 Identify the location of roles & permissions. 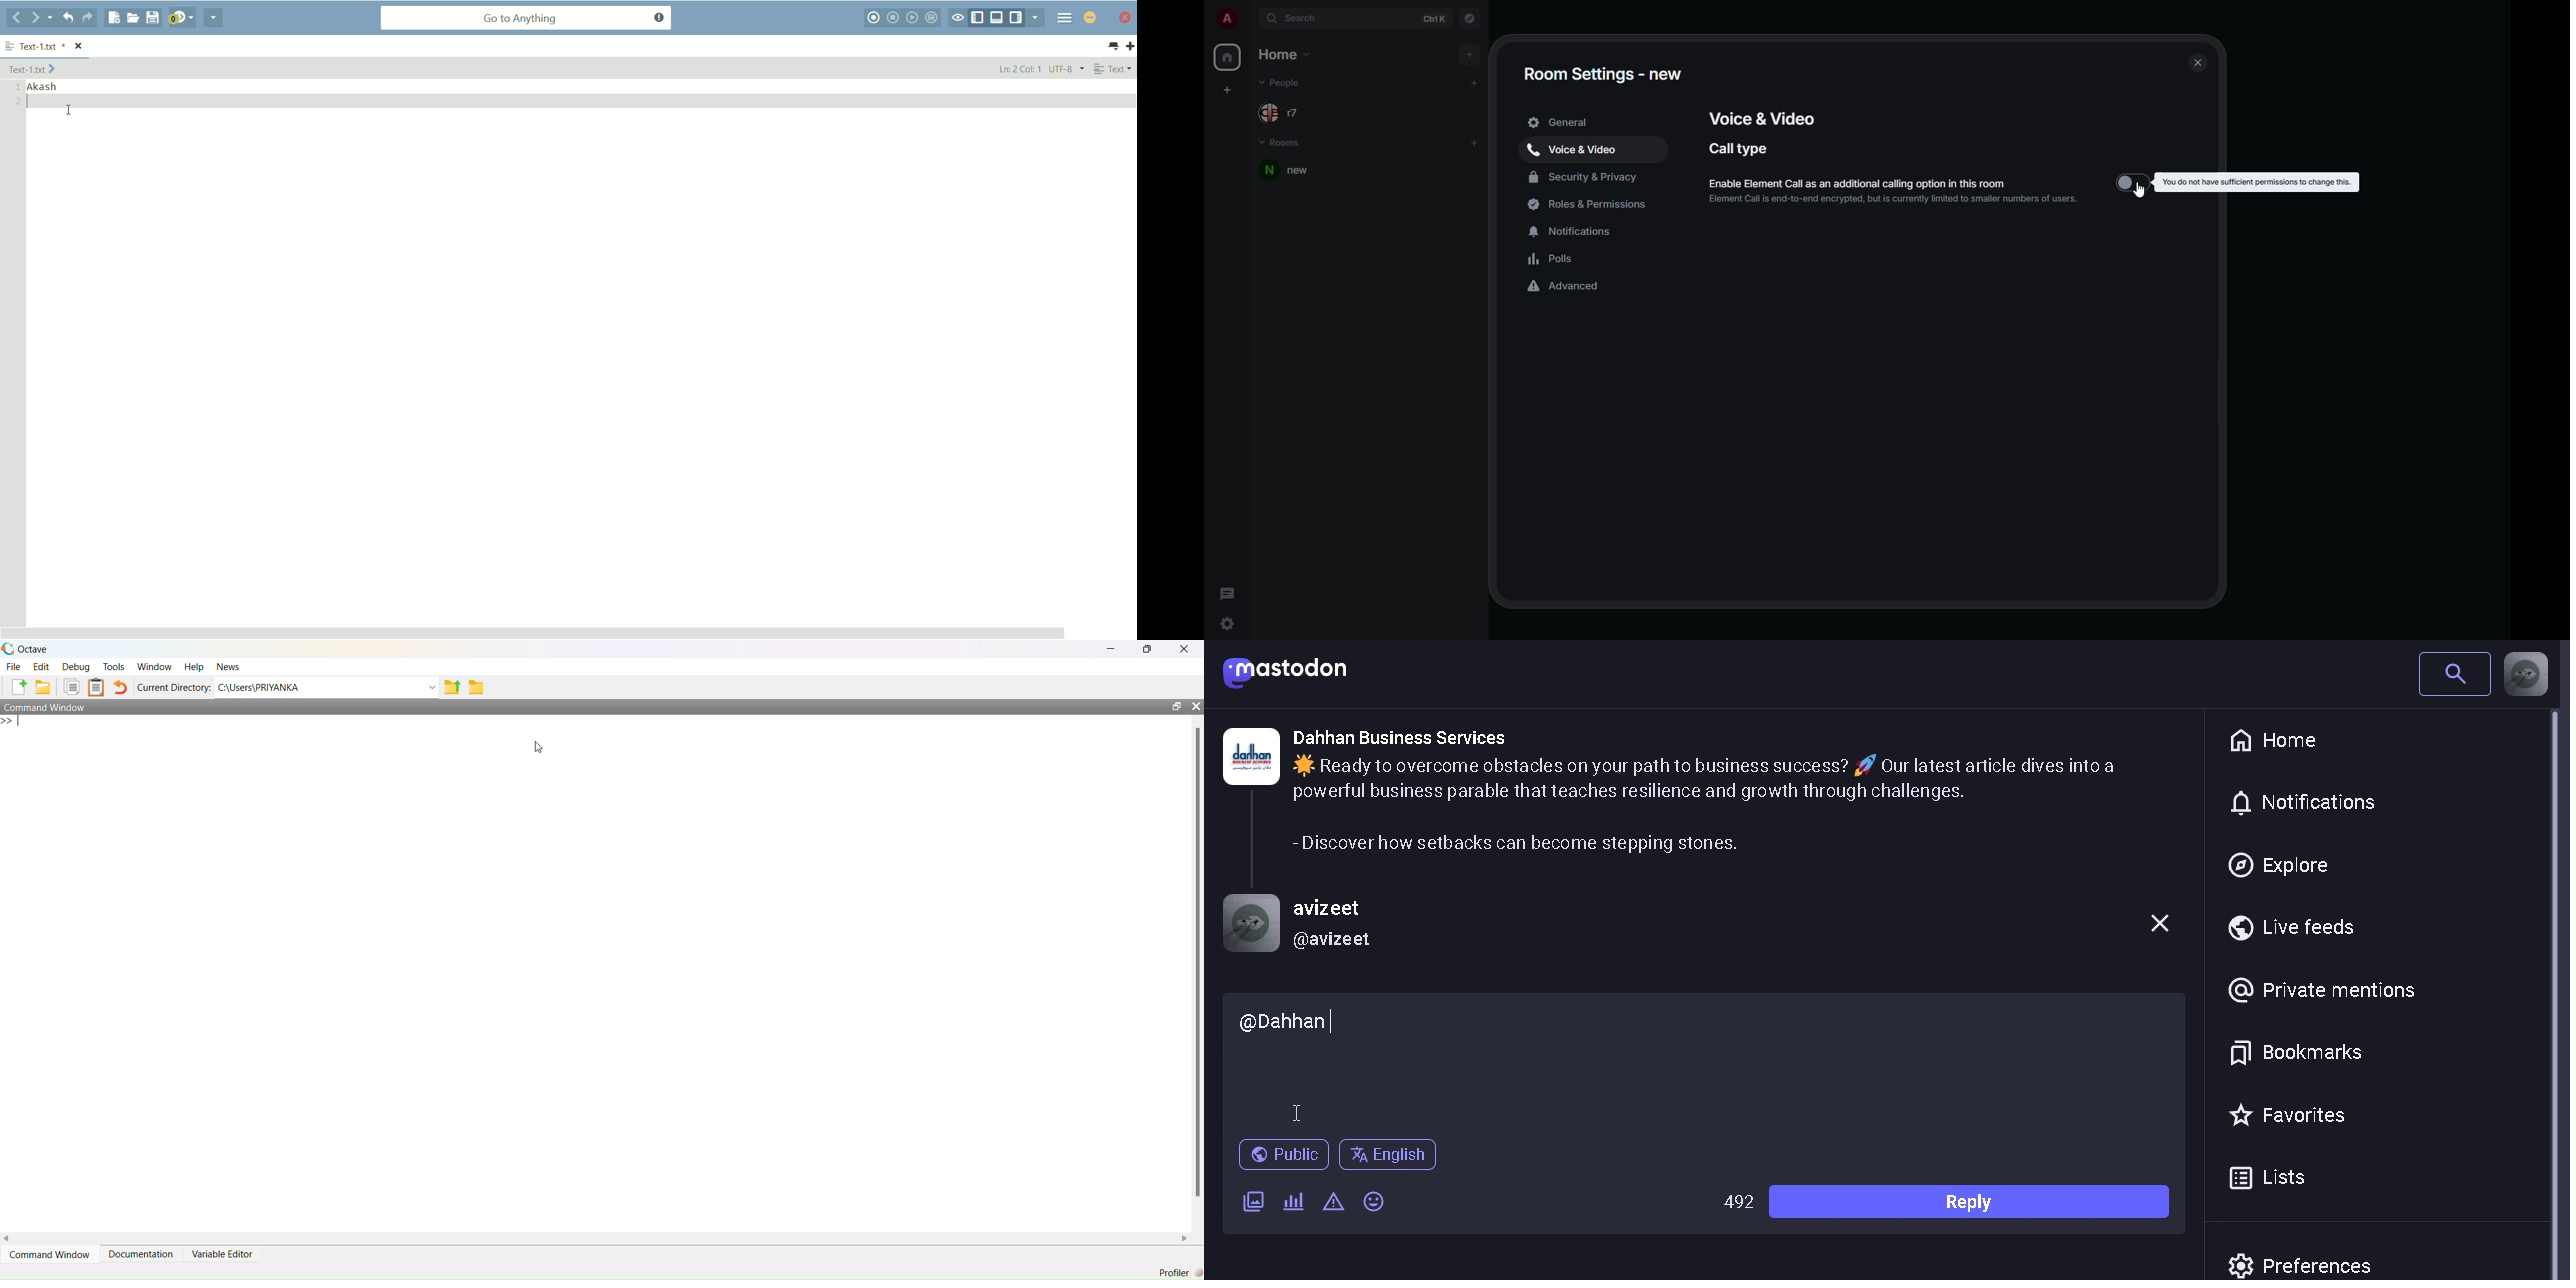
(1593, 204).